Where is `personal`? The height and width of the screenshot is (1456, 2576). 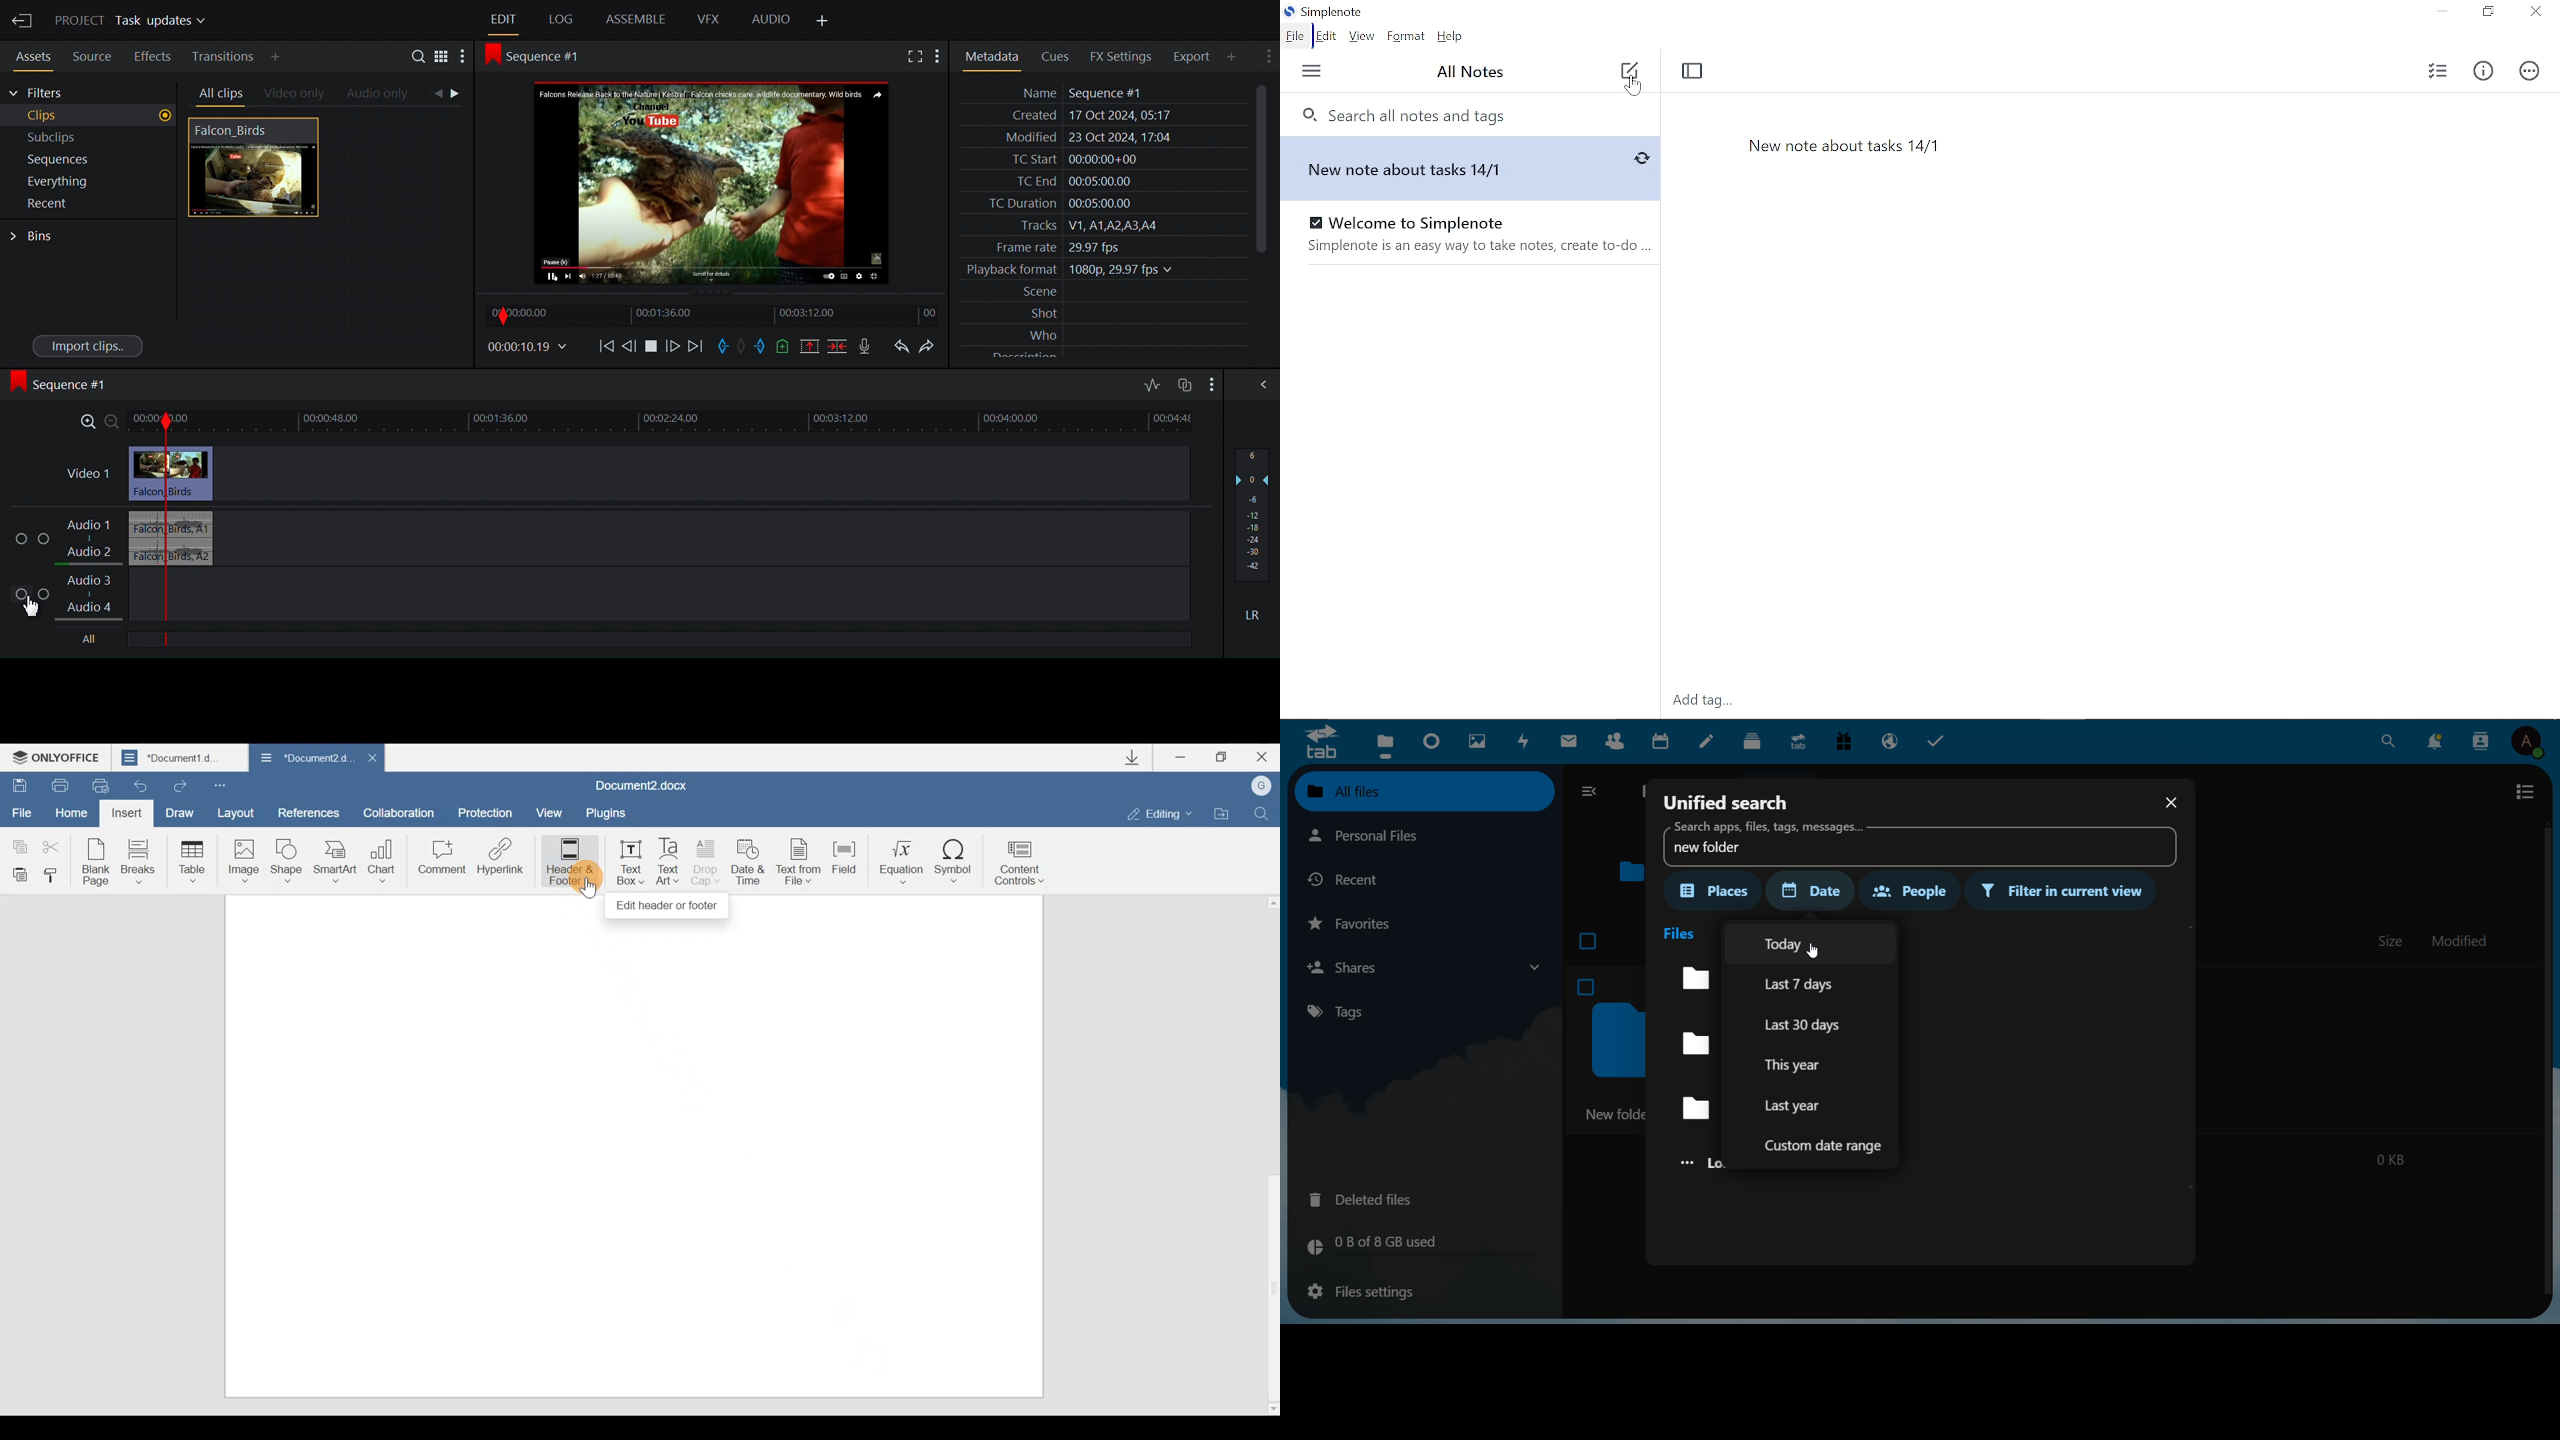
personal is located at coordinates (1393, 837).